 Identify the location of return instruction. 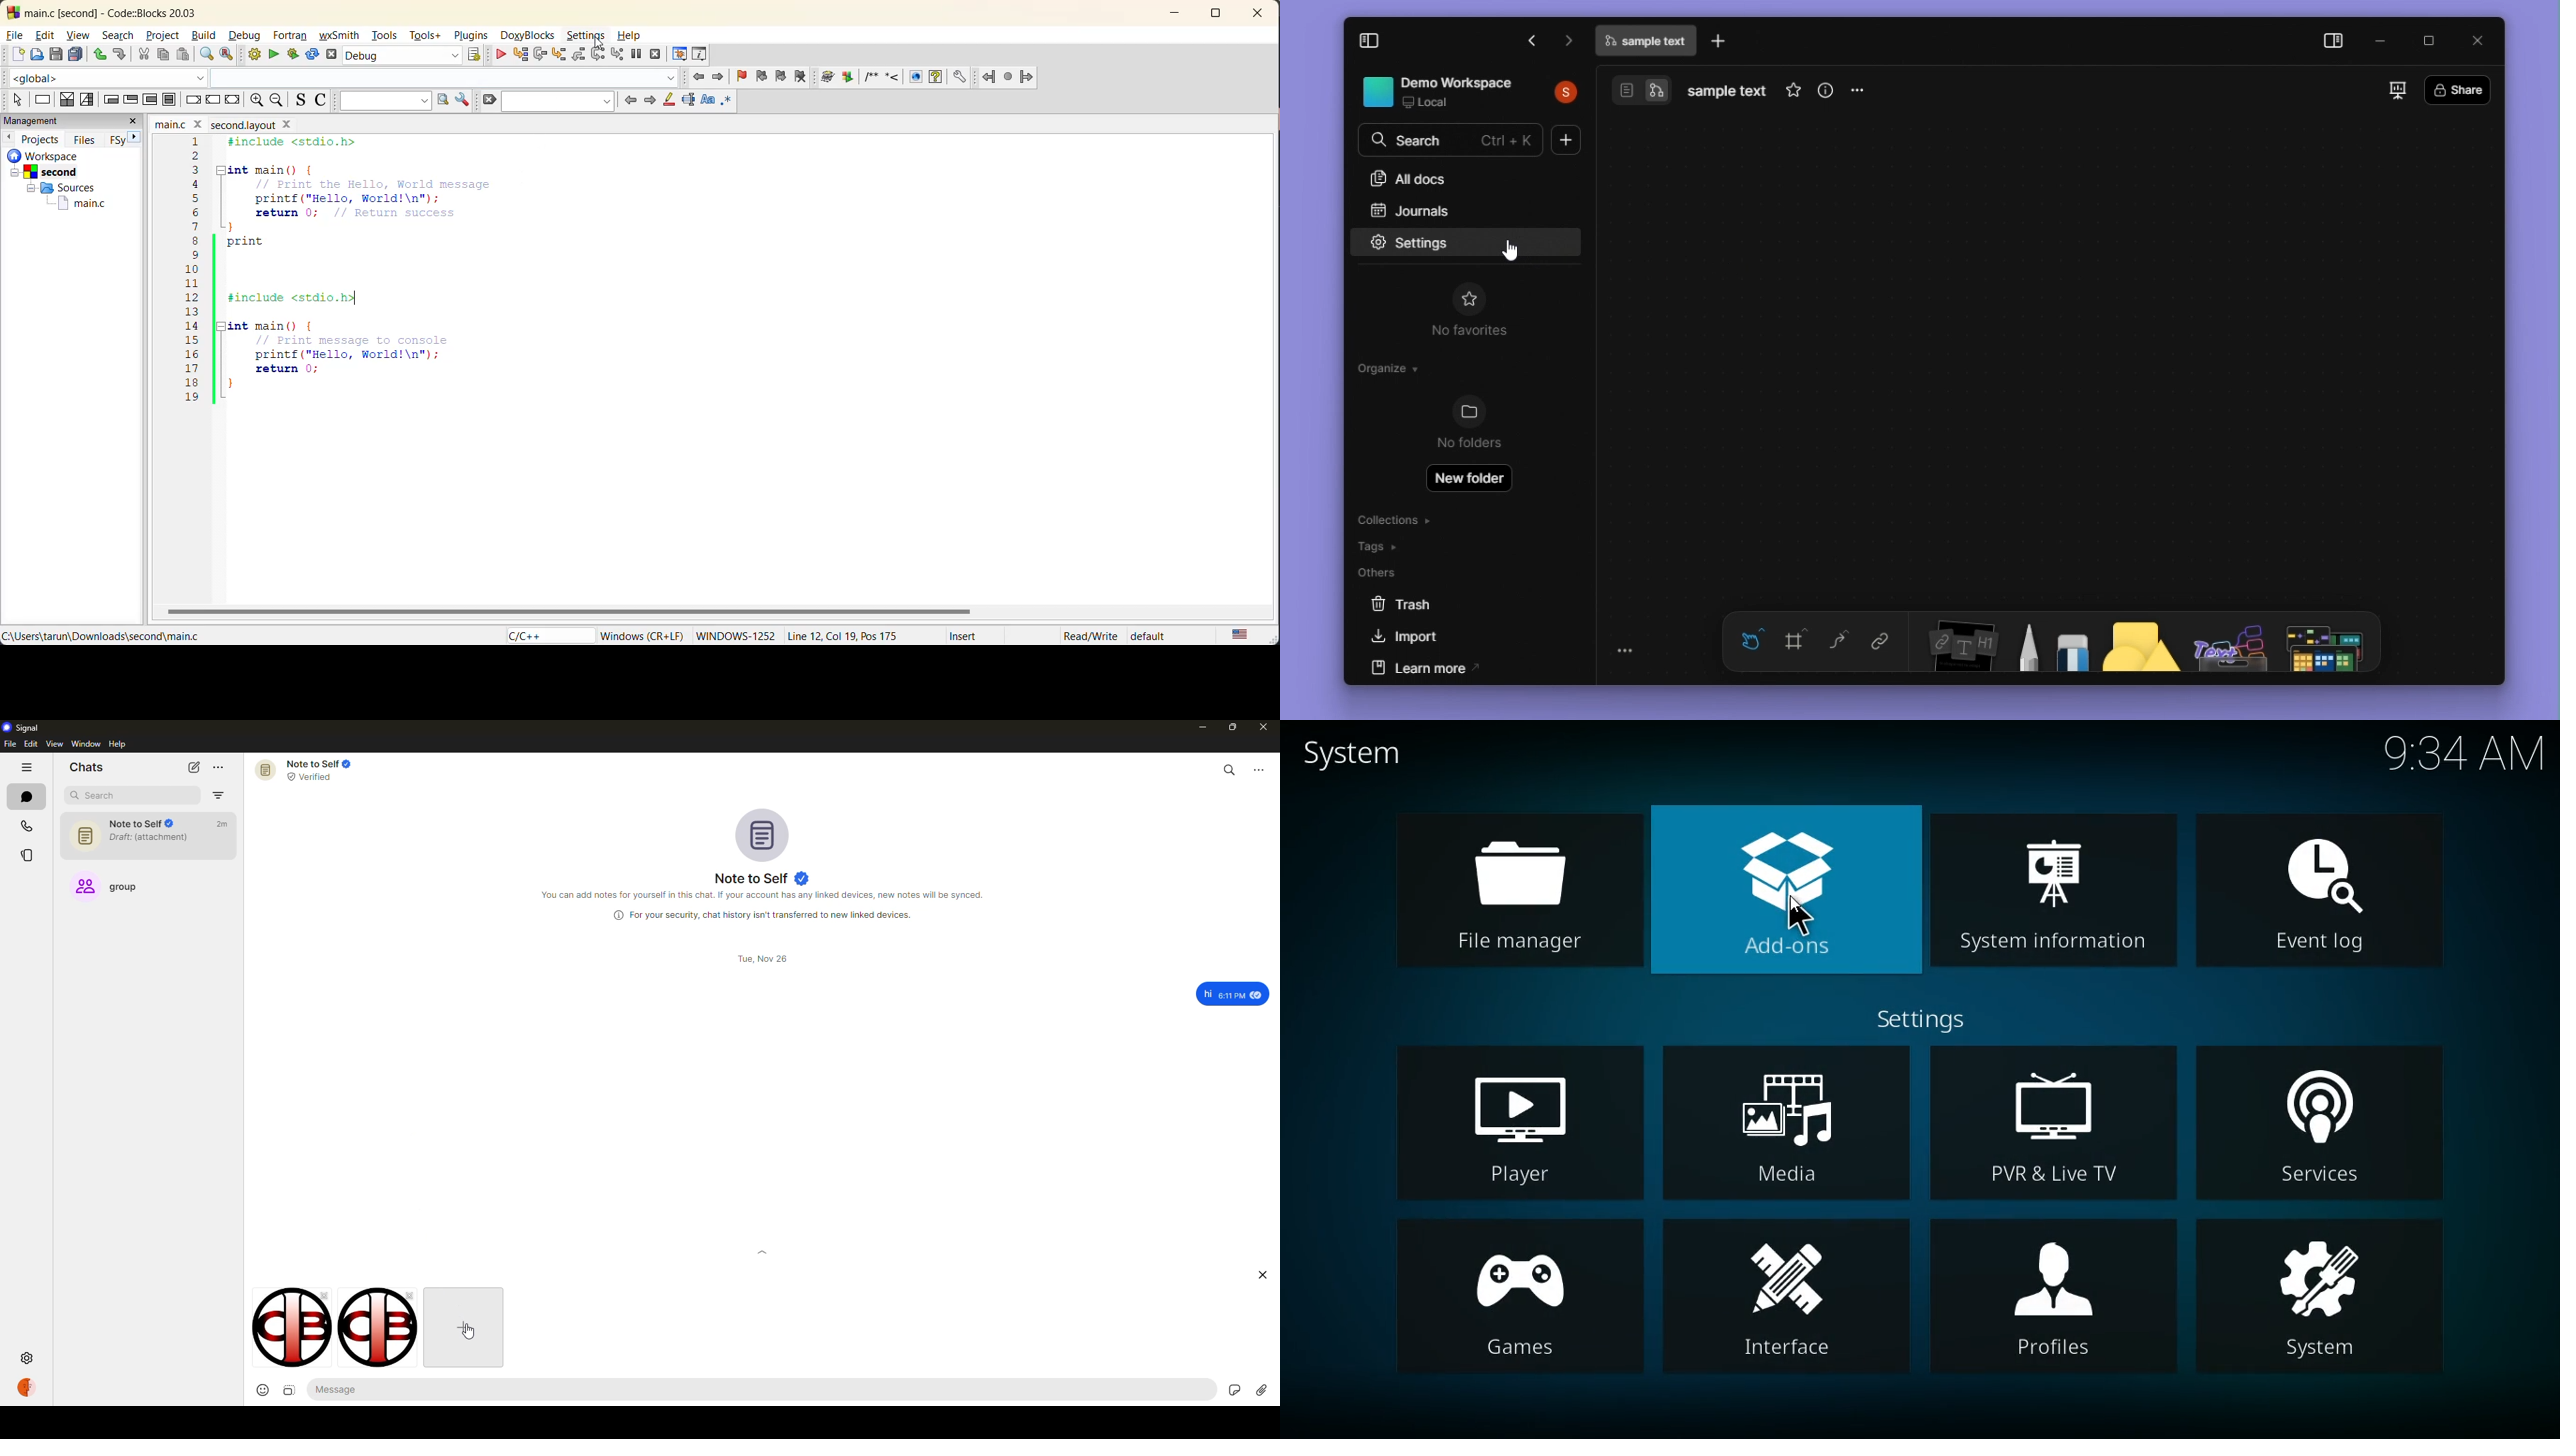
(233, 99).